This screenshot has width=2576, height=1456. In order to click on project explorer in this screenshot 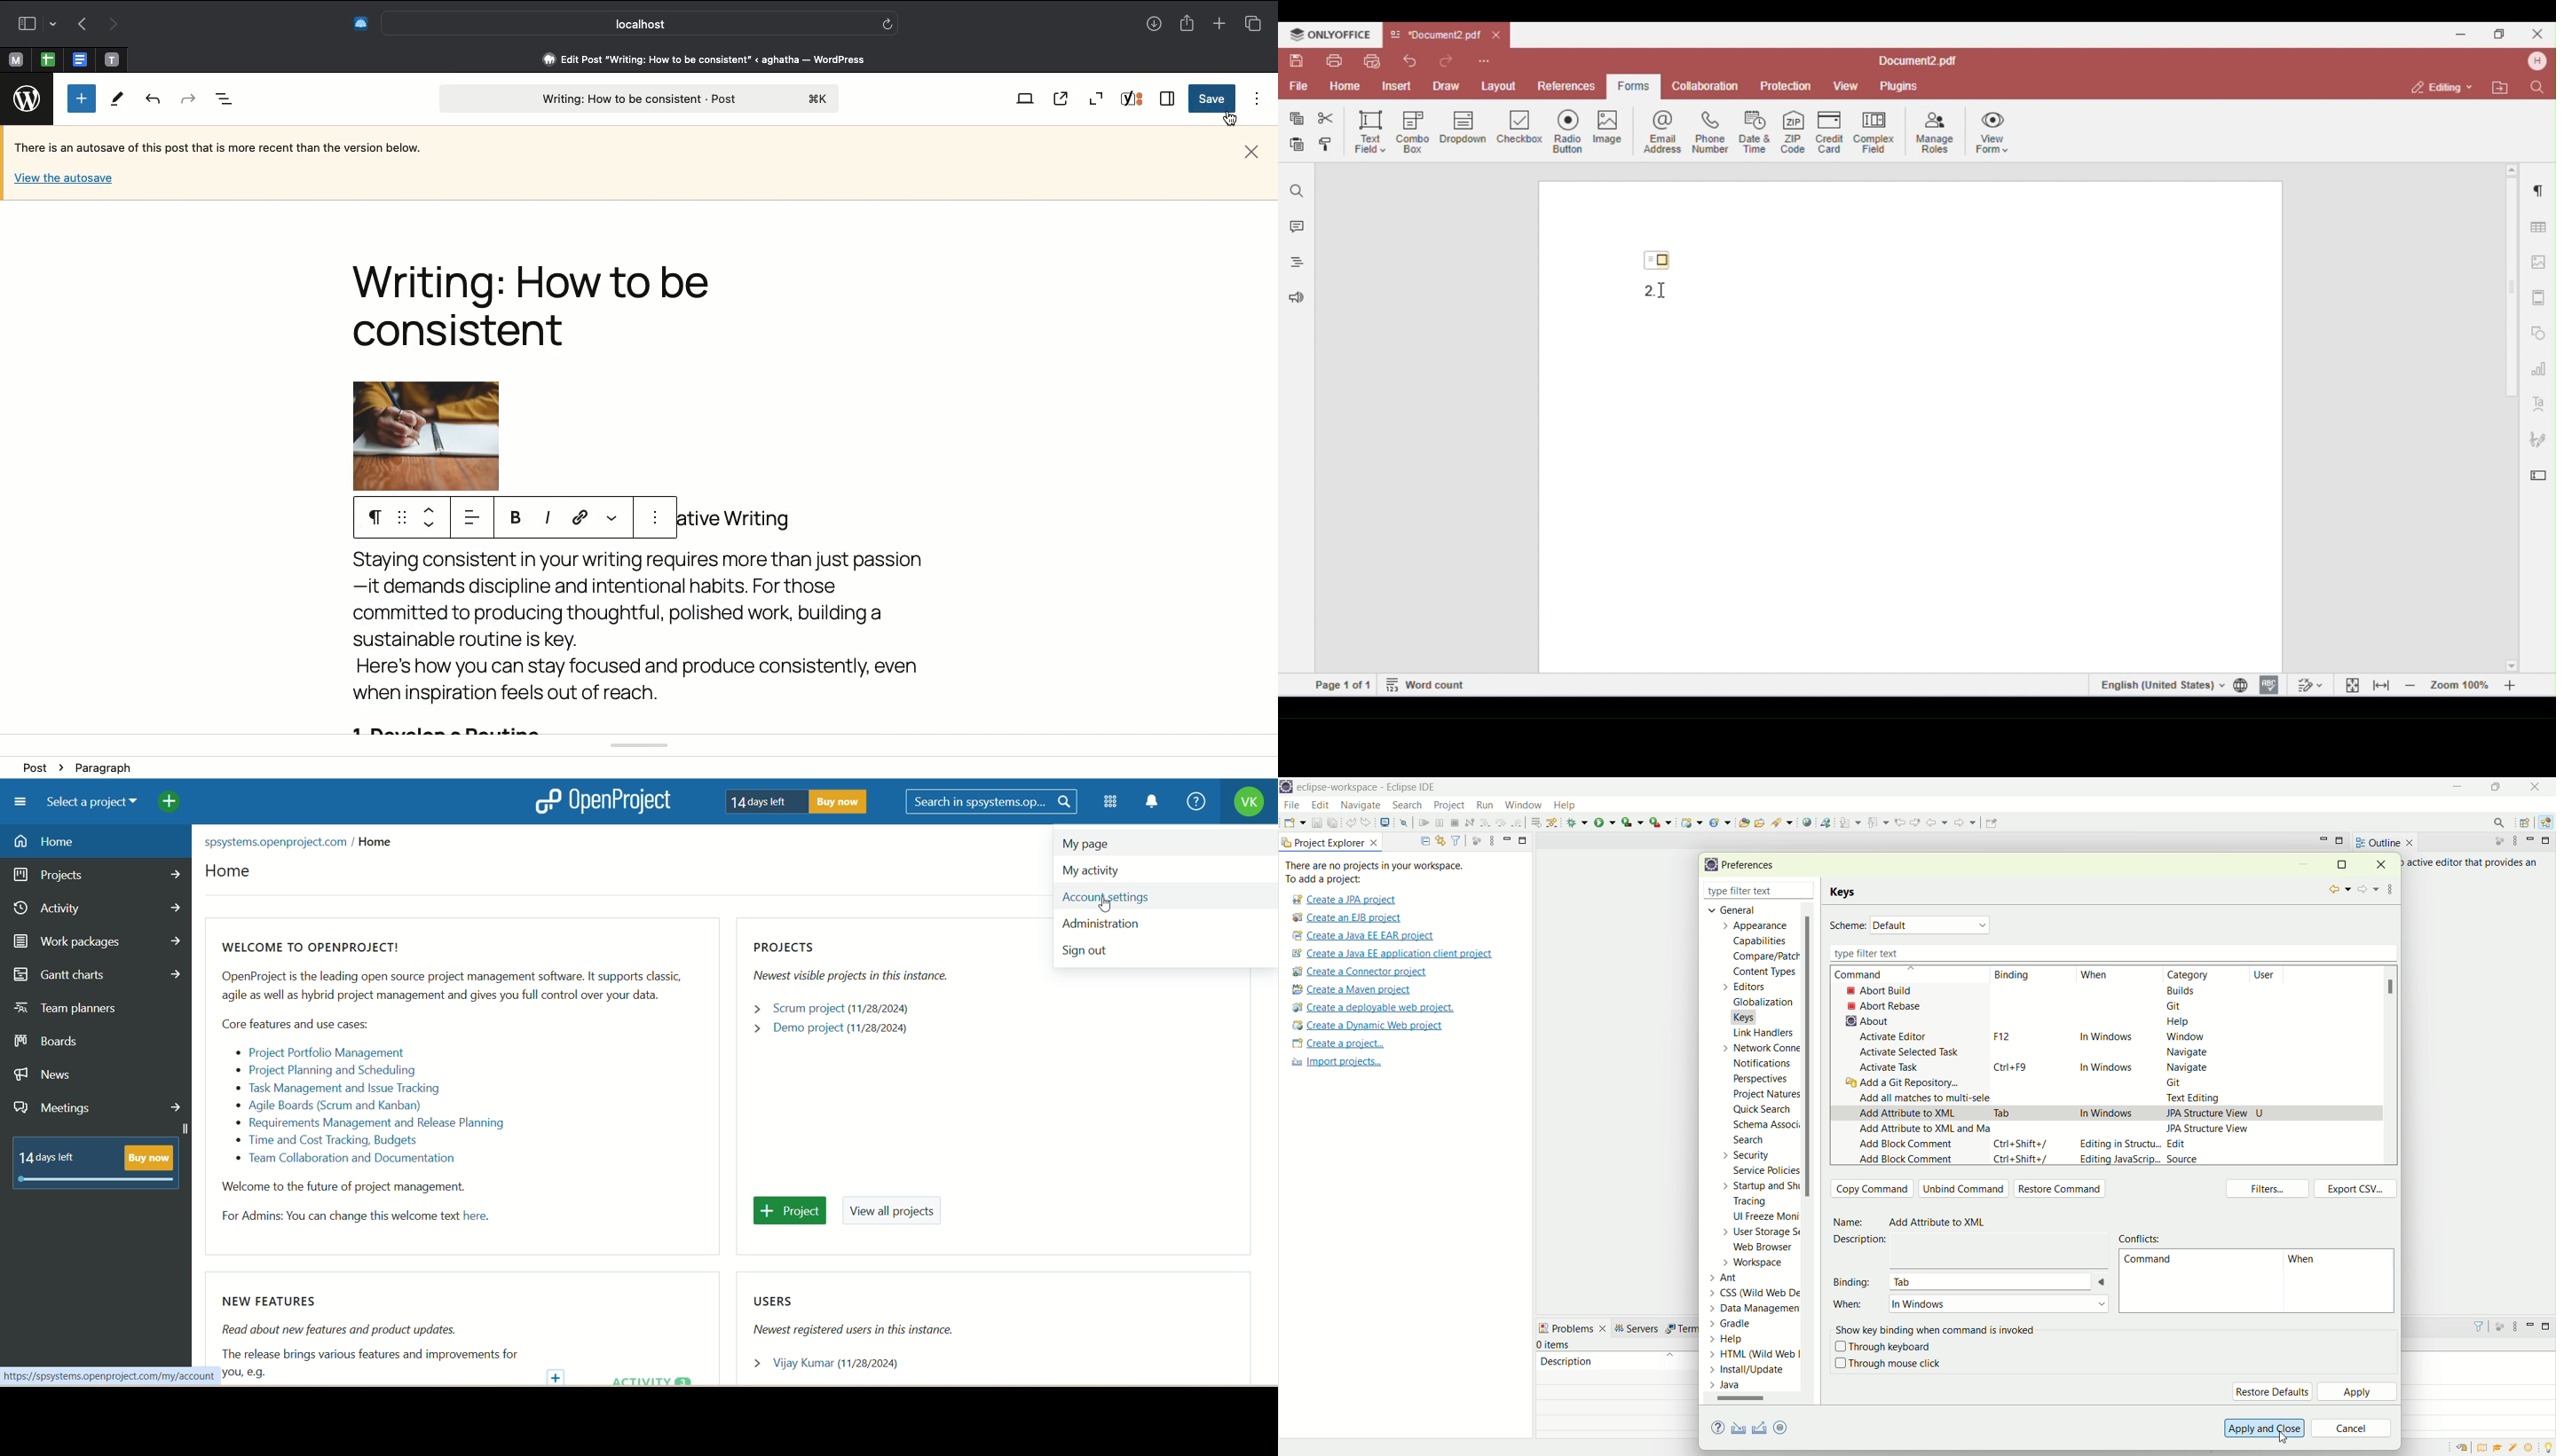, I will do `click(1331, 842)`.